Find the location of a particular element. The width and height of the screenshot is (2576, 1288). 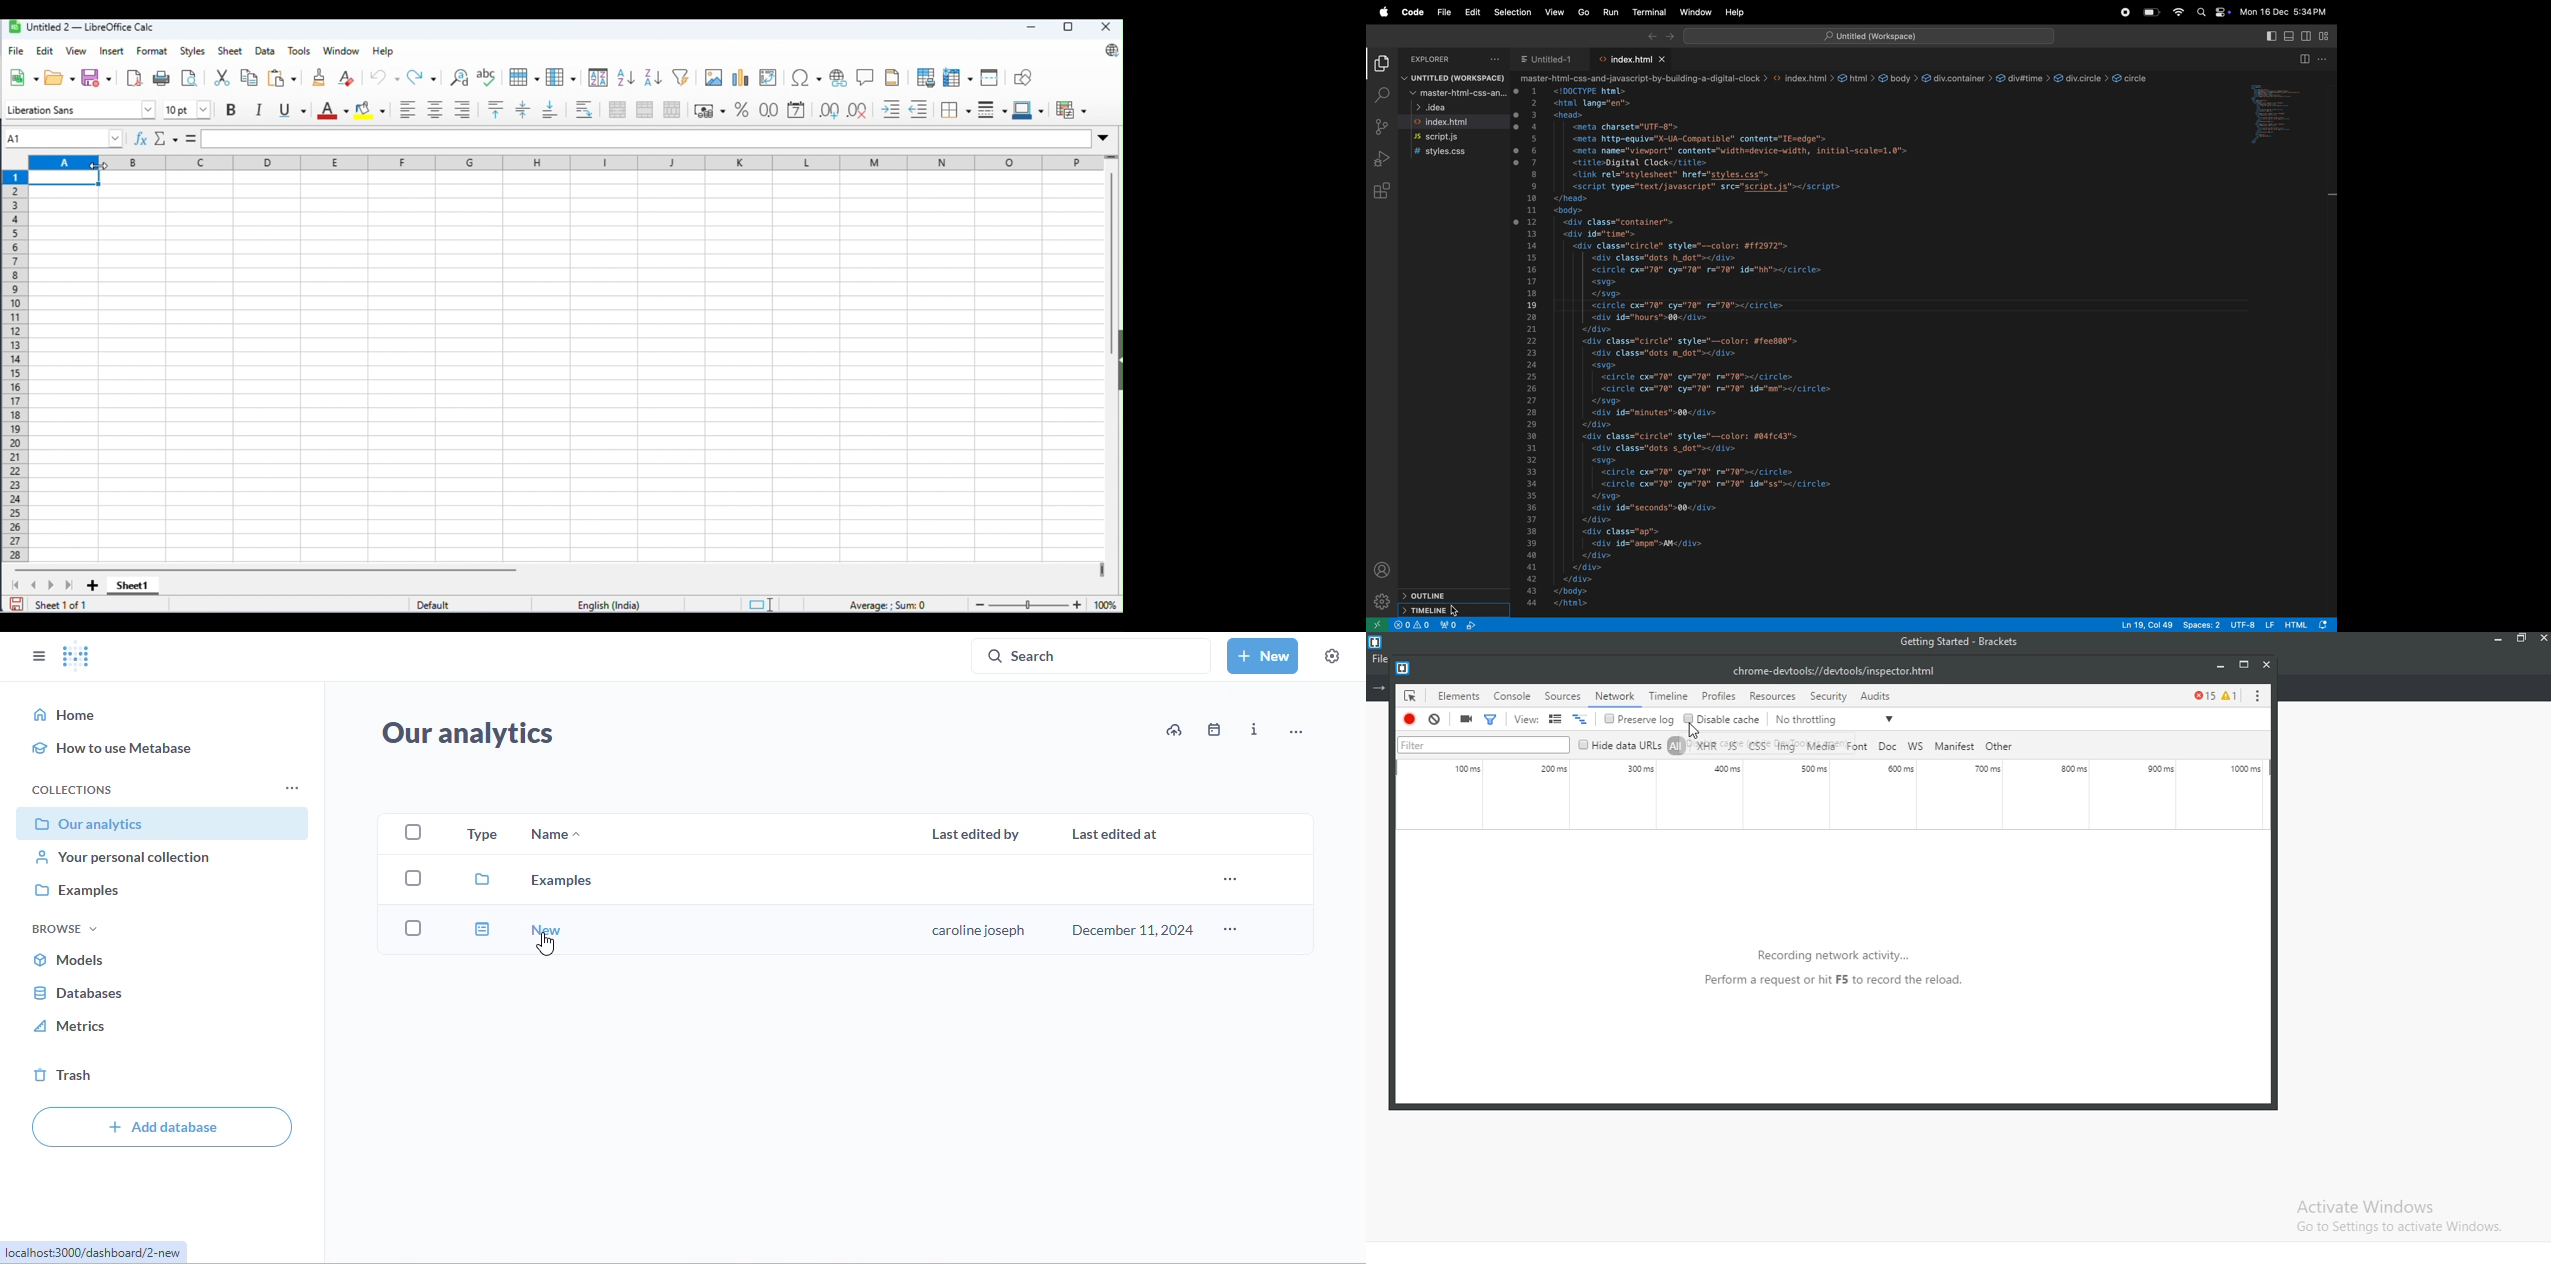

views is located at coordinates (1551, 720).